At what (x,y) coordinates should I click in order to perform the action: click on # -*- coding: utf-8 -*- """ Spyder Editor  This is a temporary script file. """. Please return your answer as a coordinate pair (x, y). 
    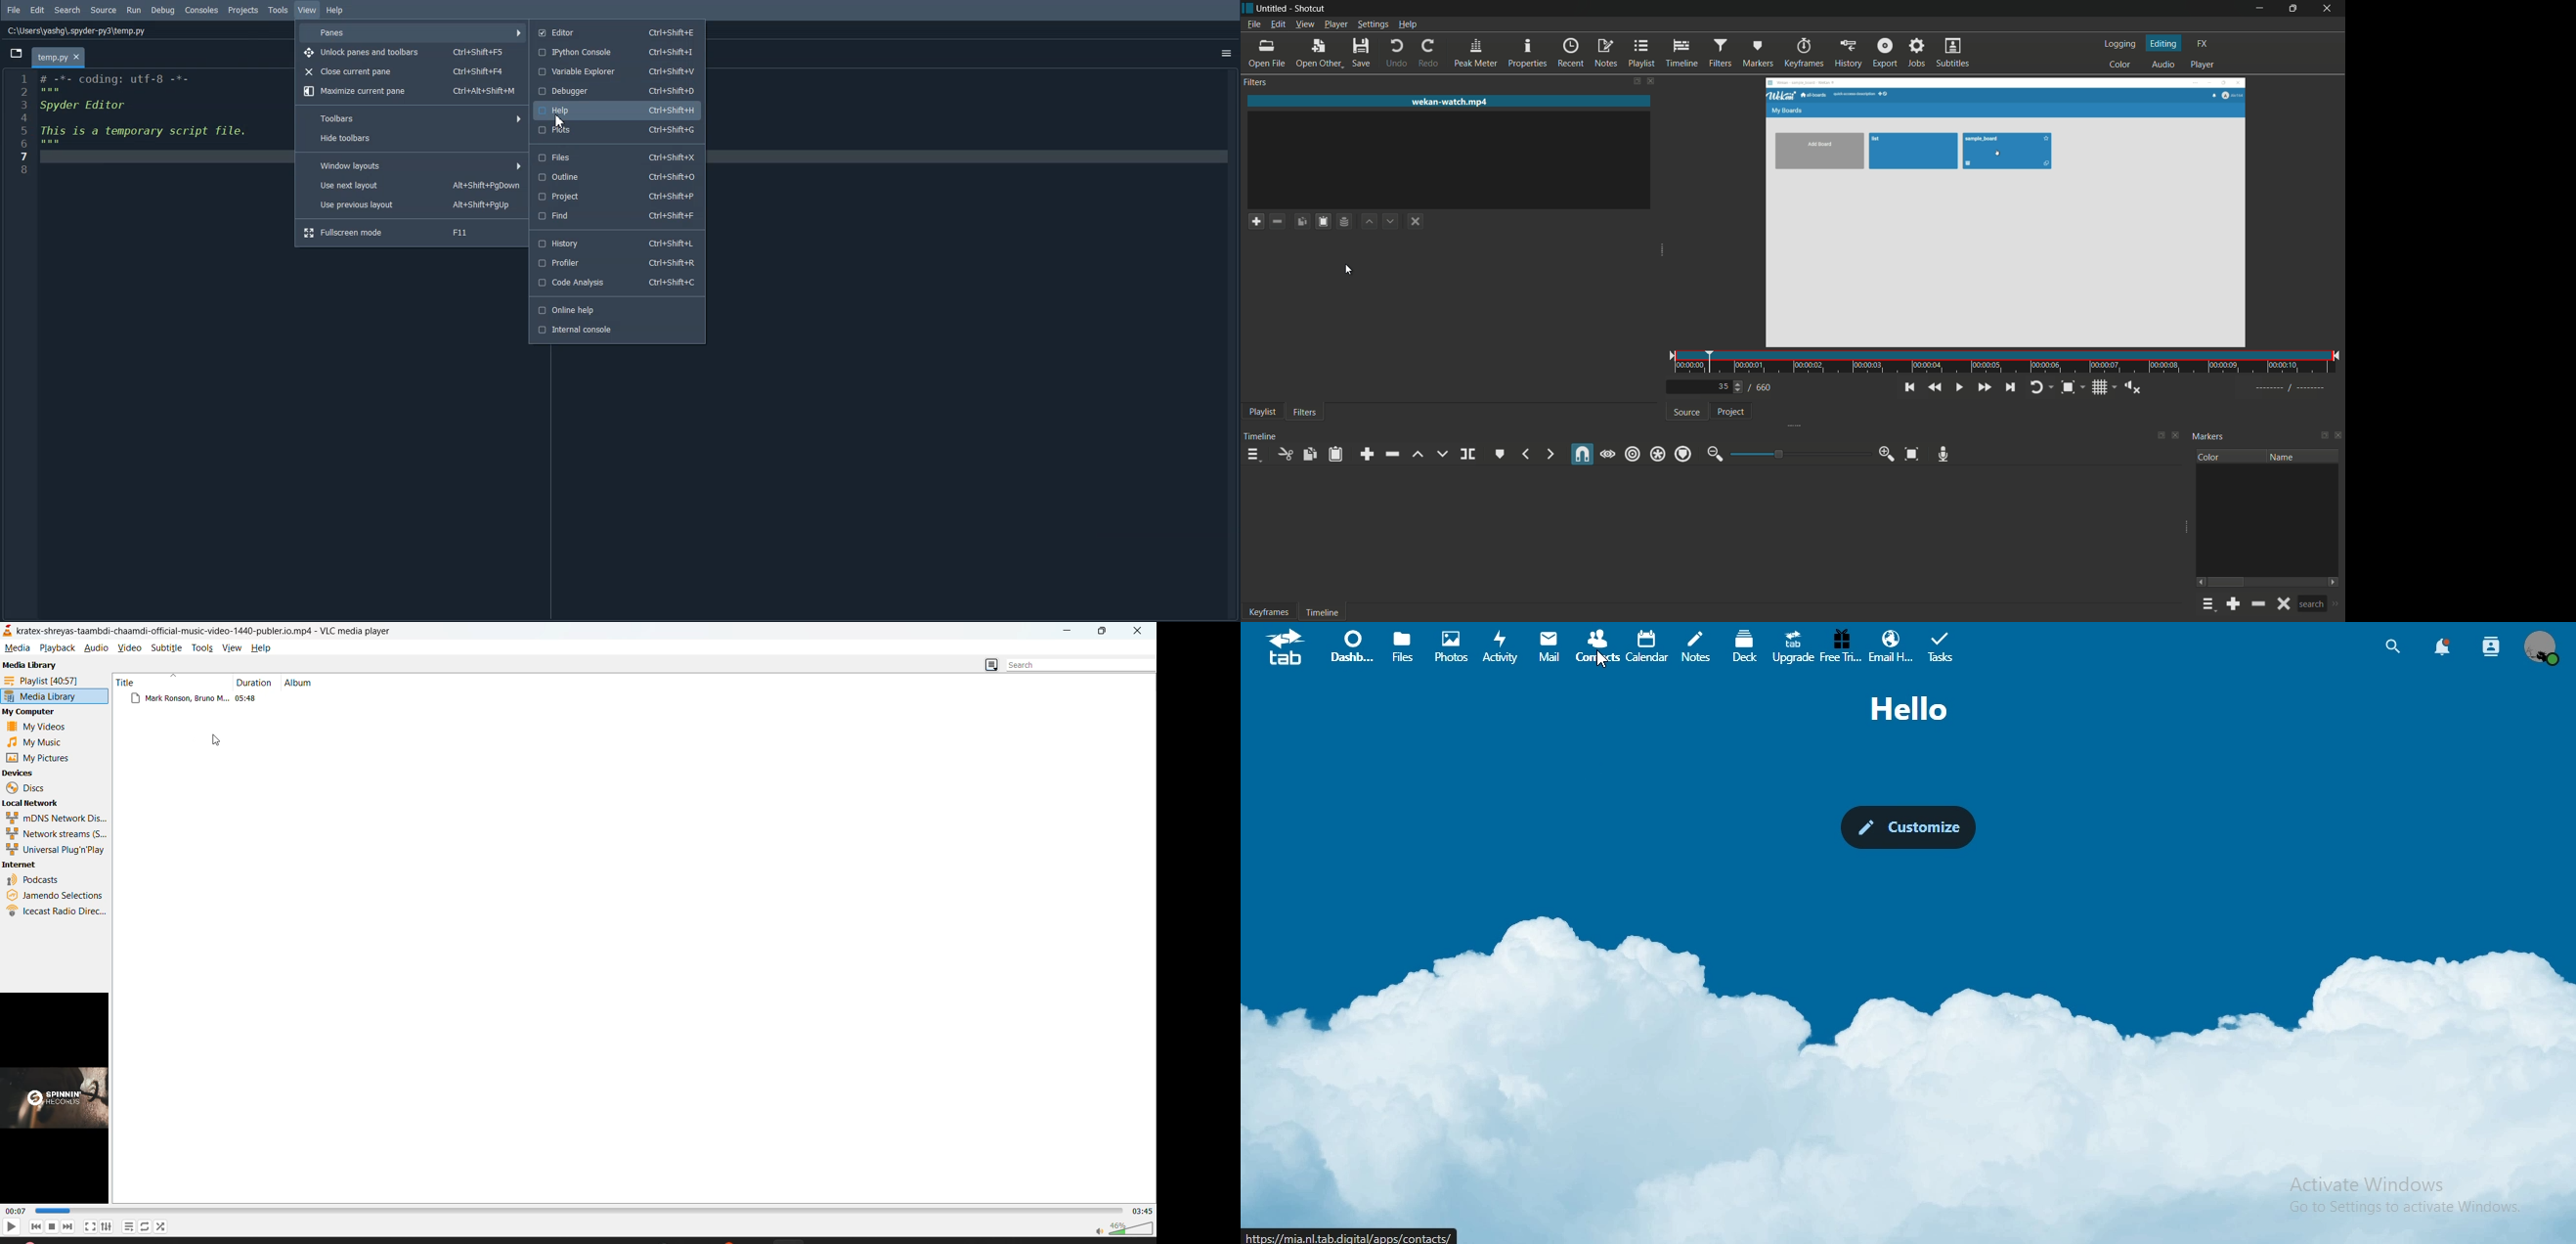
    Looking at the image, I should click on (160, 122).